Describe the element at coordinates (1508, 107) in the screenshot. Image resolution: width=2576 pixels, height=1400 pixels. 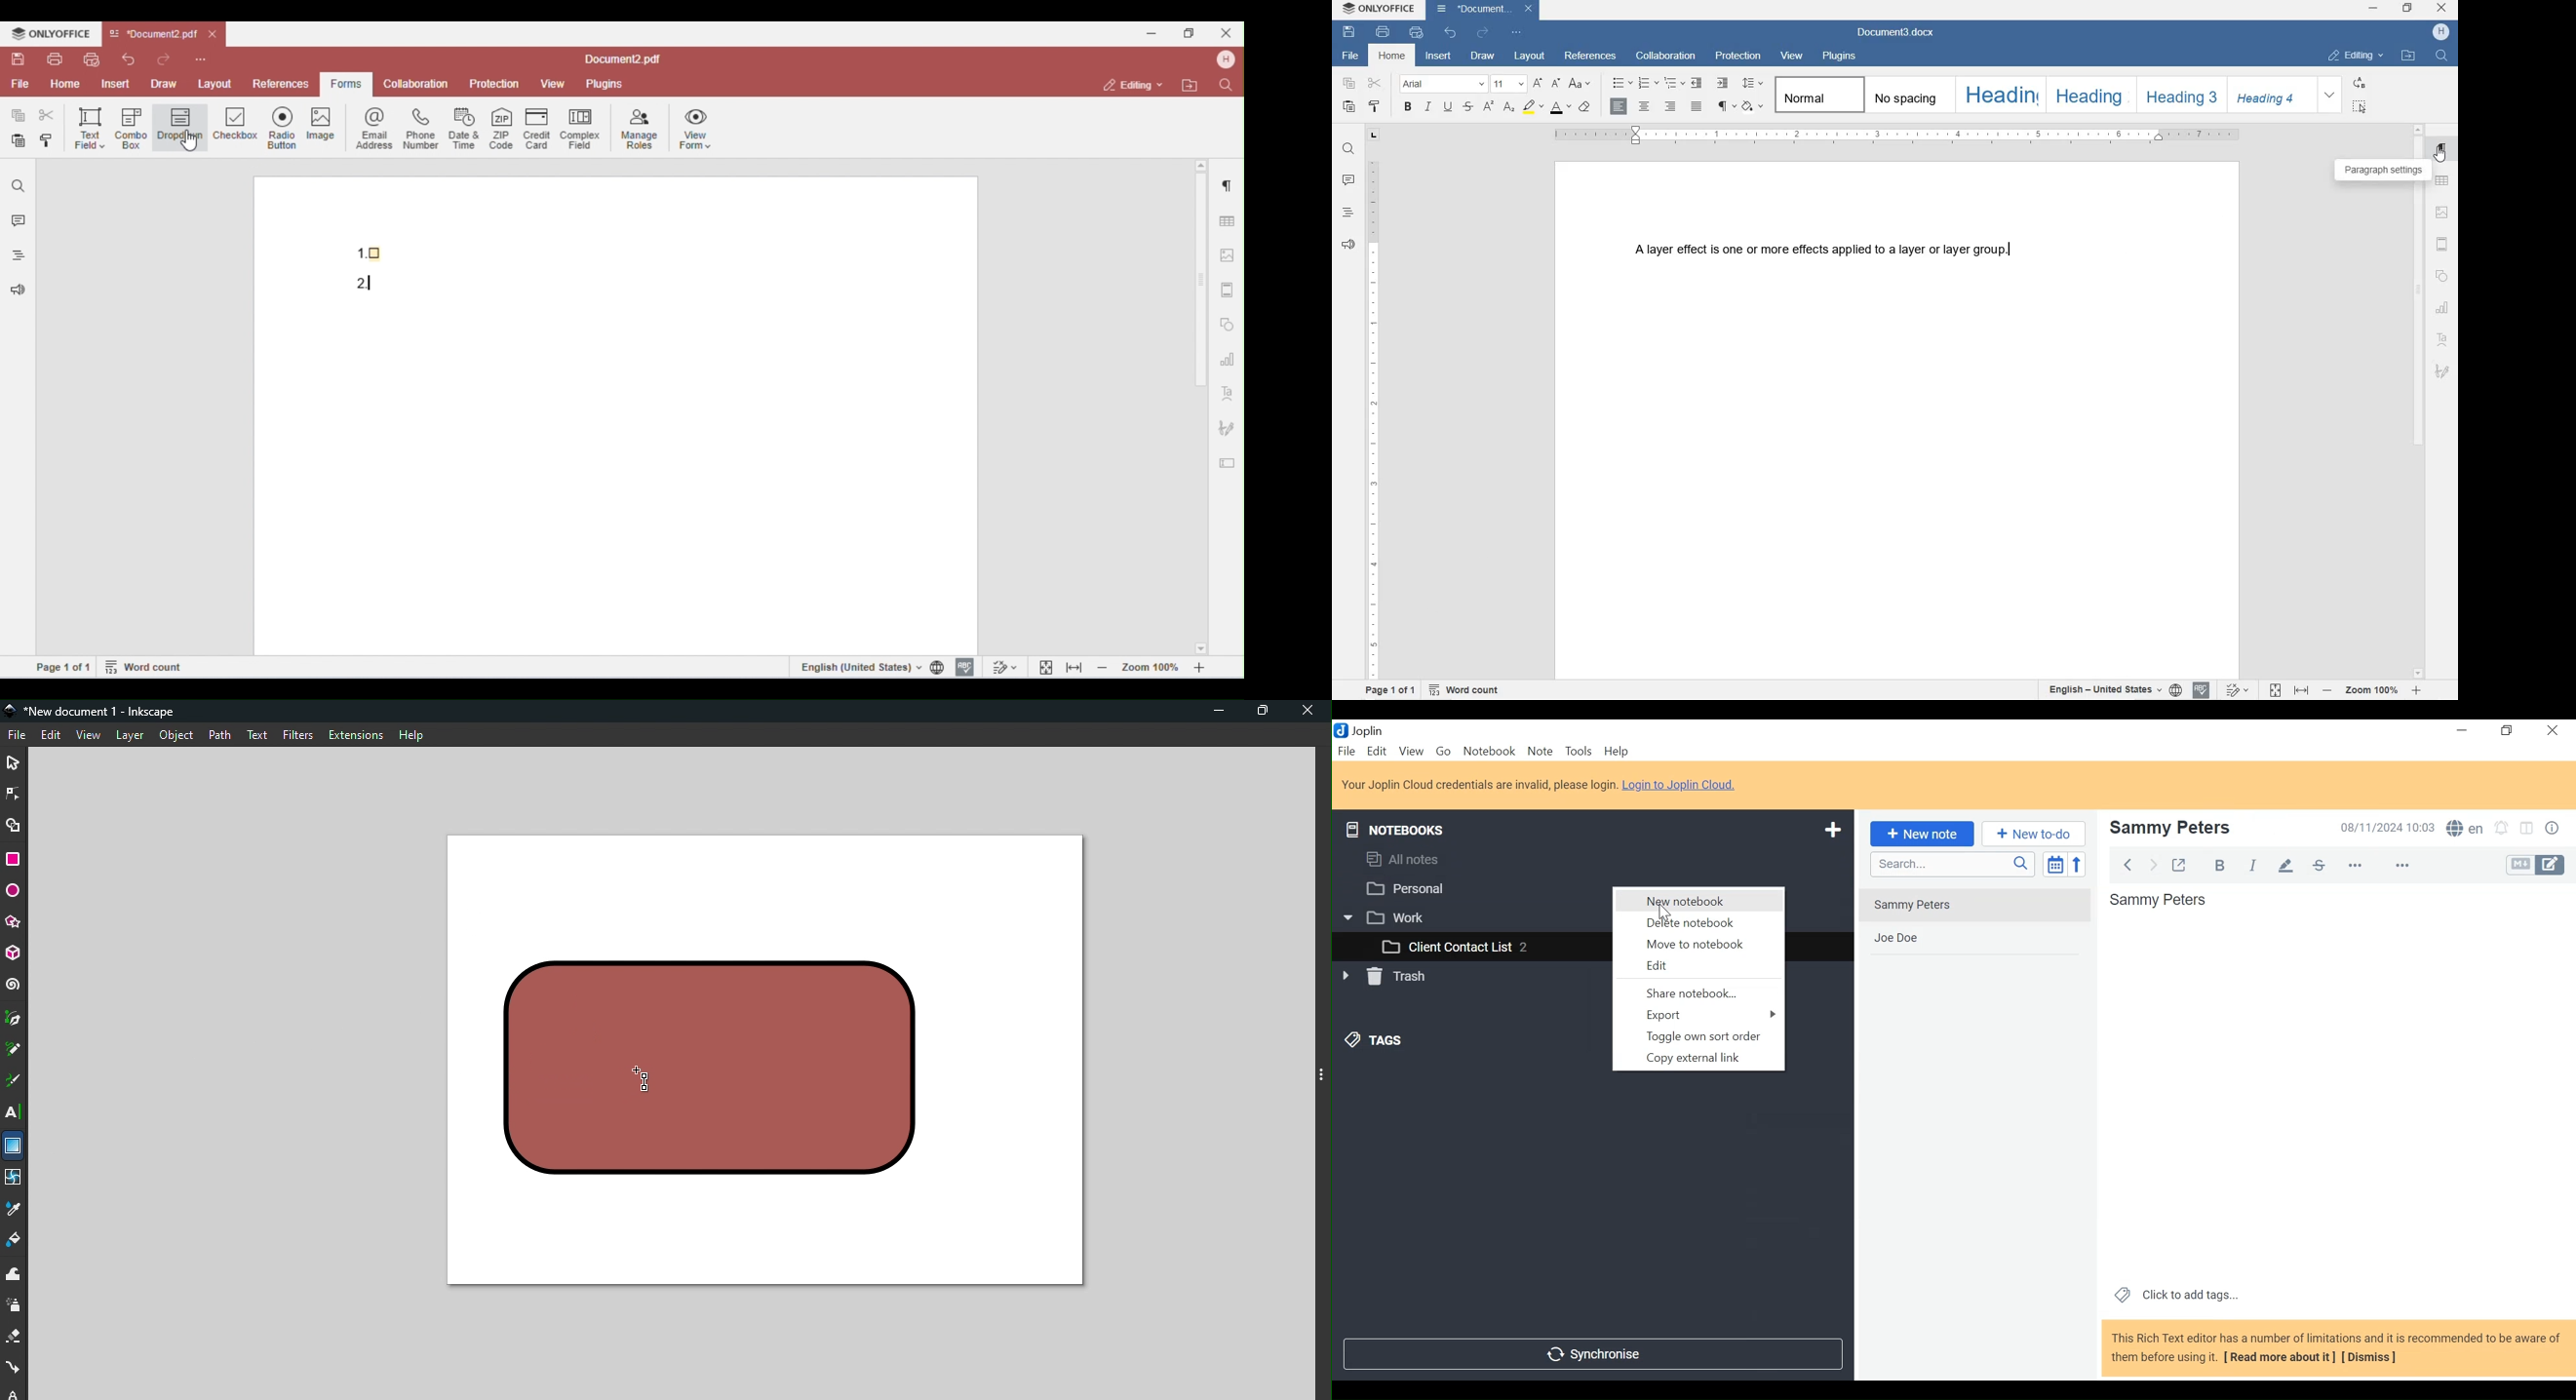
I see `SUBSCRIPT` at that location.